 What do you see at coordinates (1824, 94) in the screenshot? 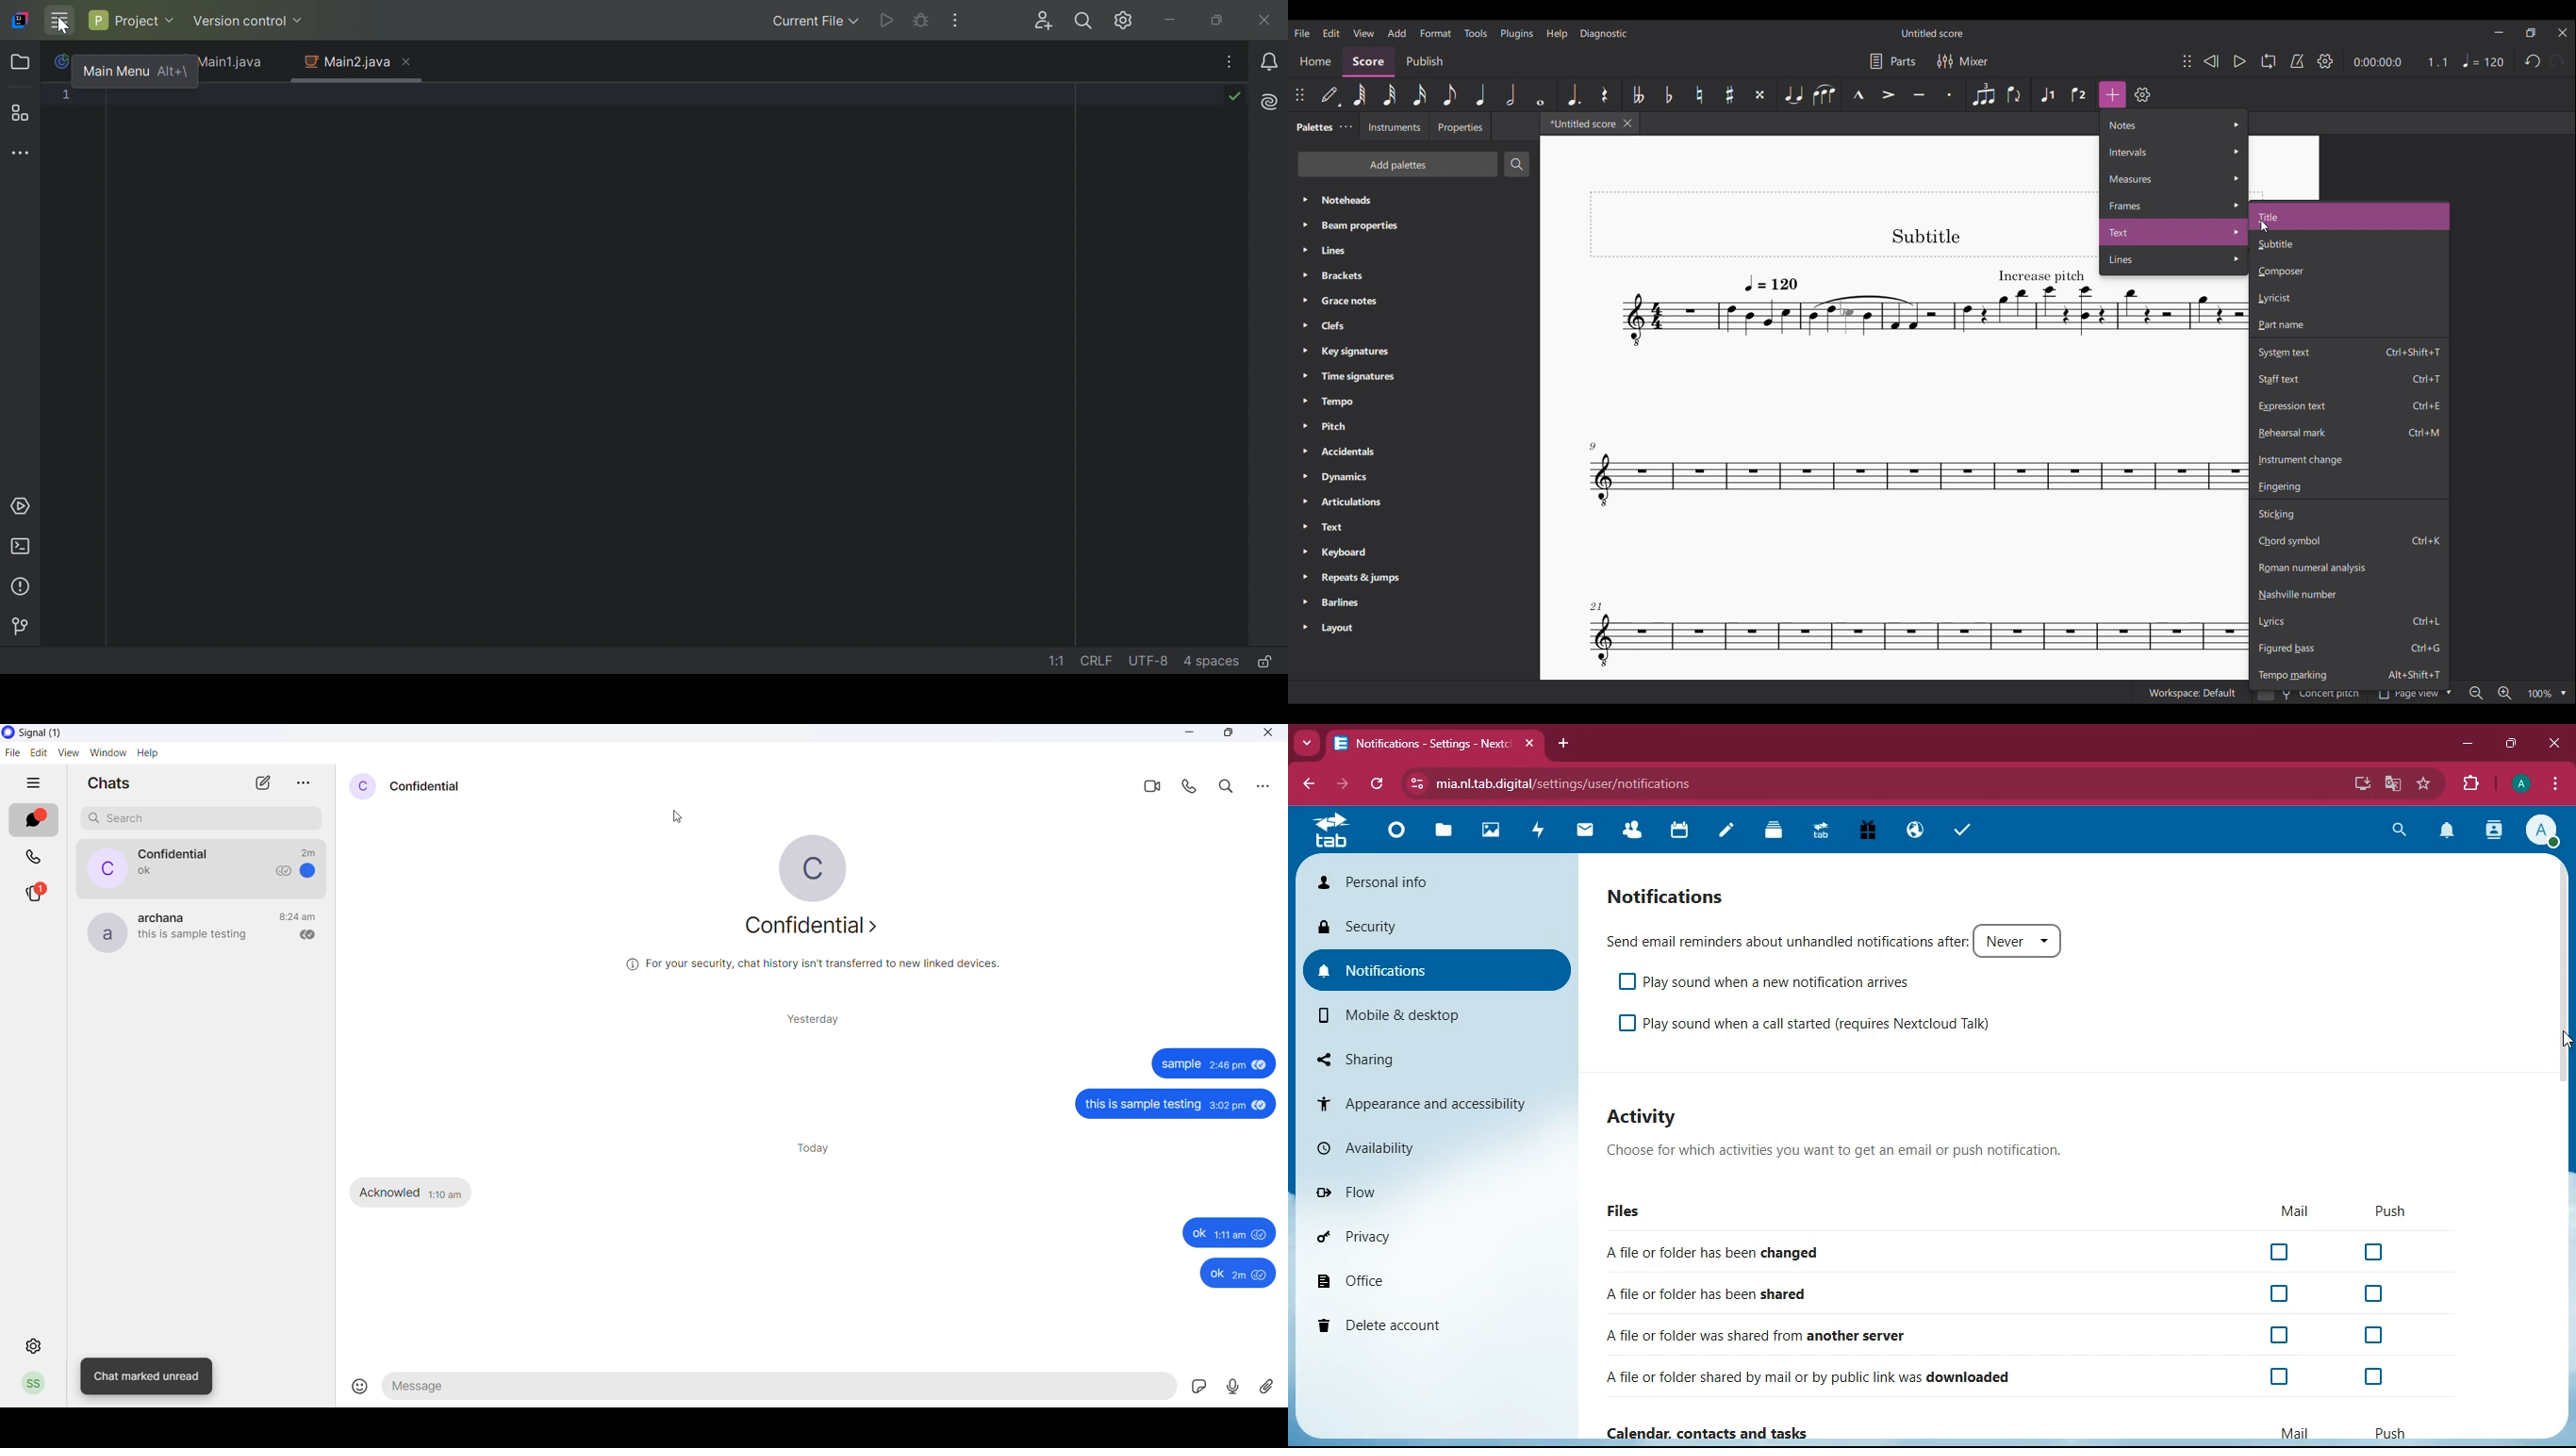
I see `Slur` at bounding box center [1824, 94].